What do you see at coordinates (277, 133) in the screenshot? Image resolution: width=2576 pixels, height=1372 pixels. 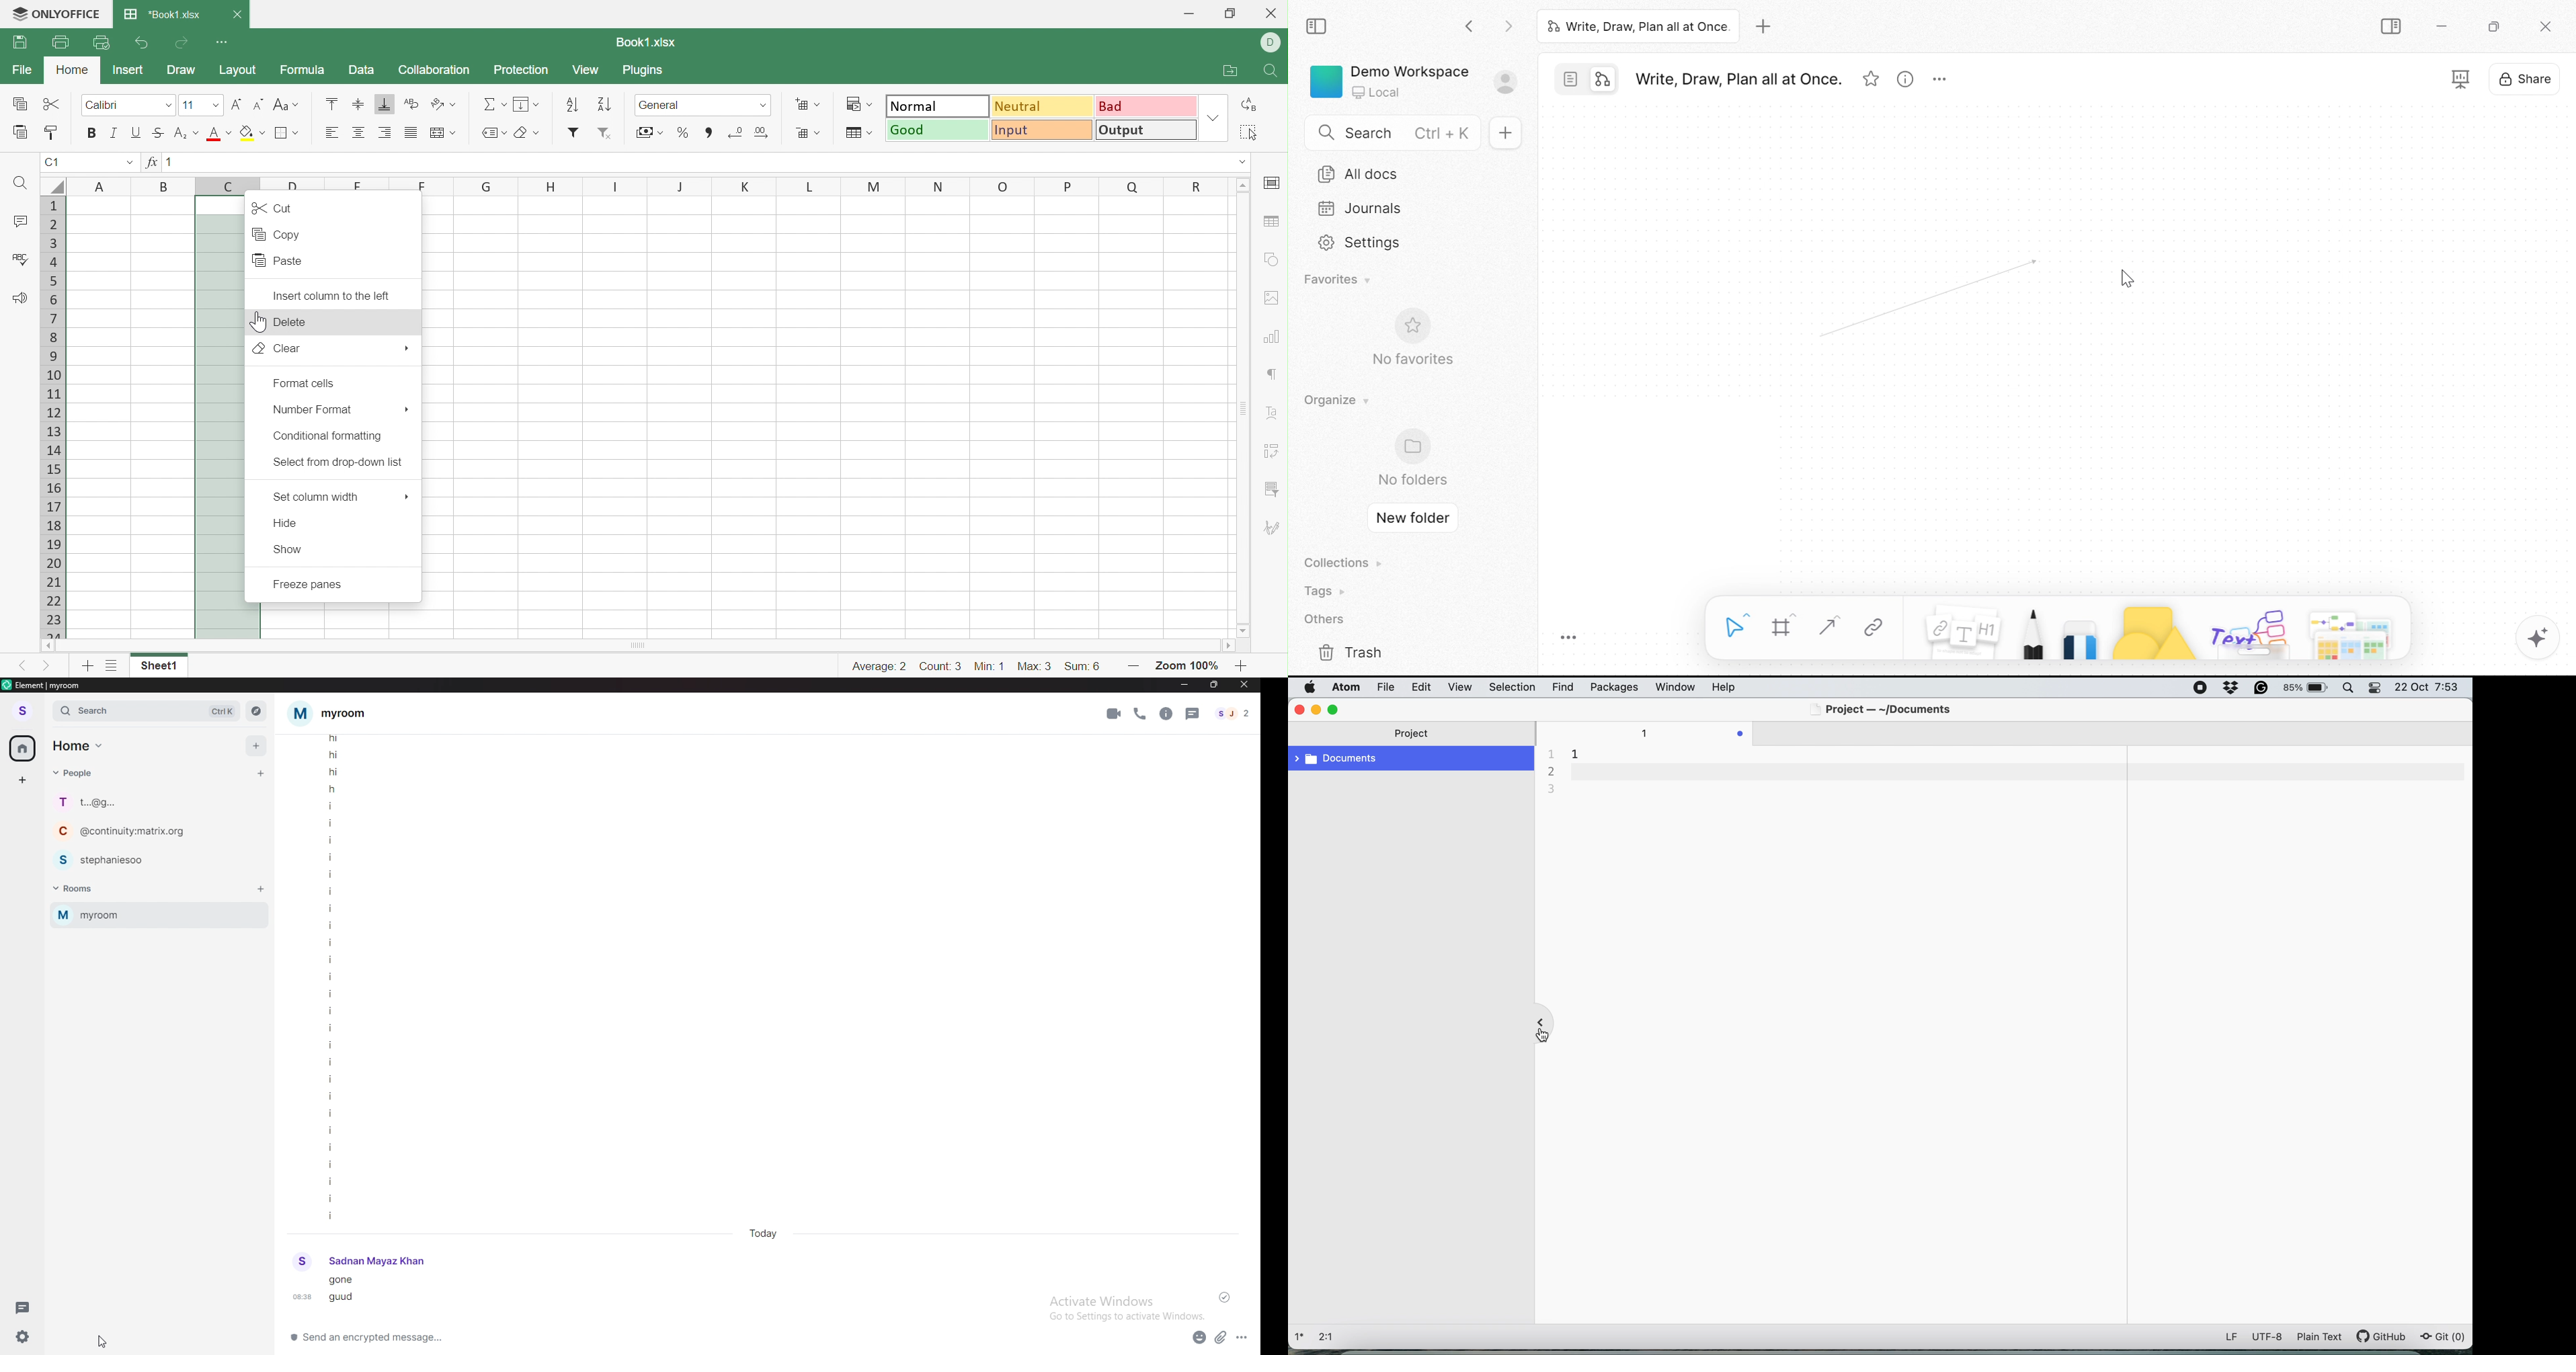 I see `Merge and center` at bounding box center [277, 133].